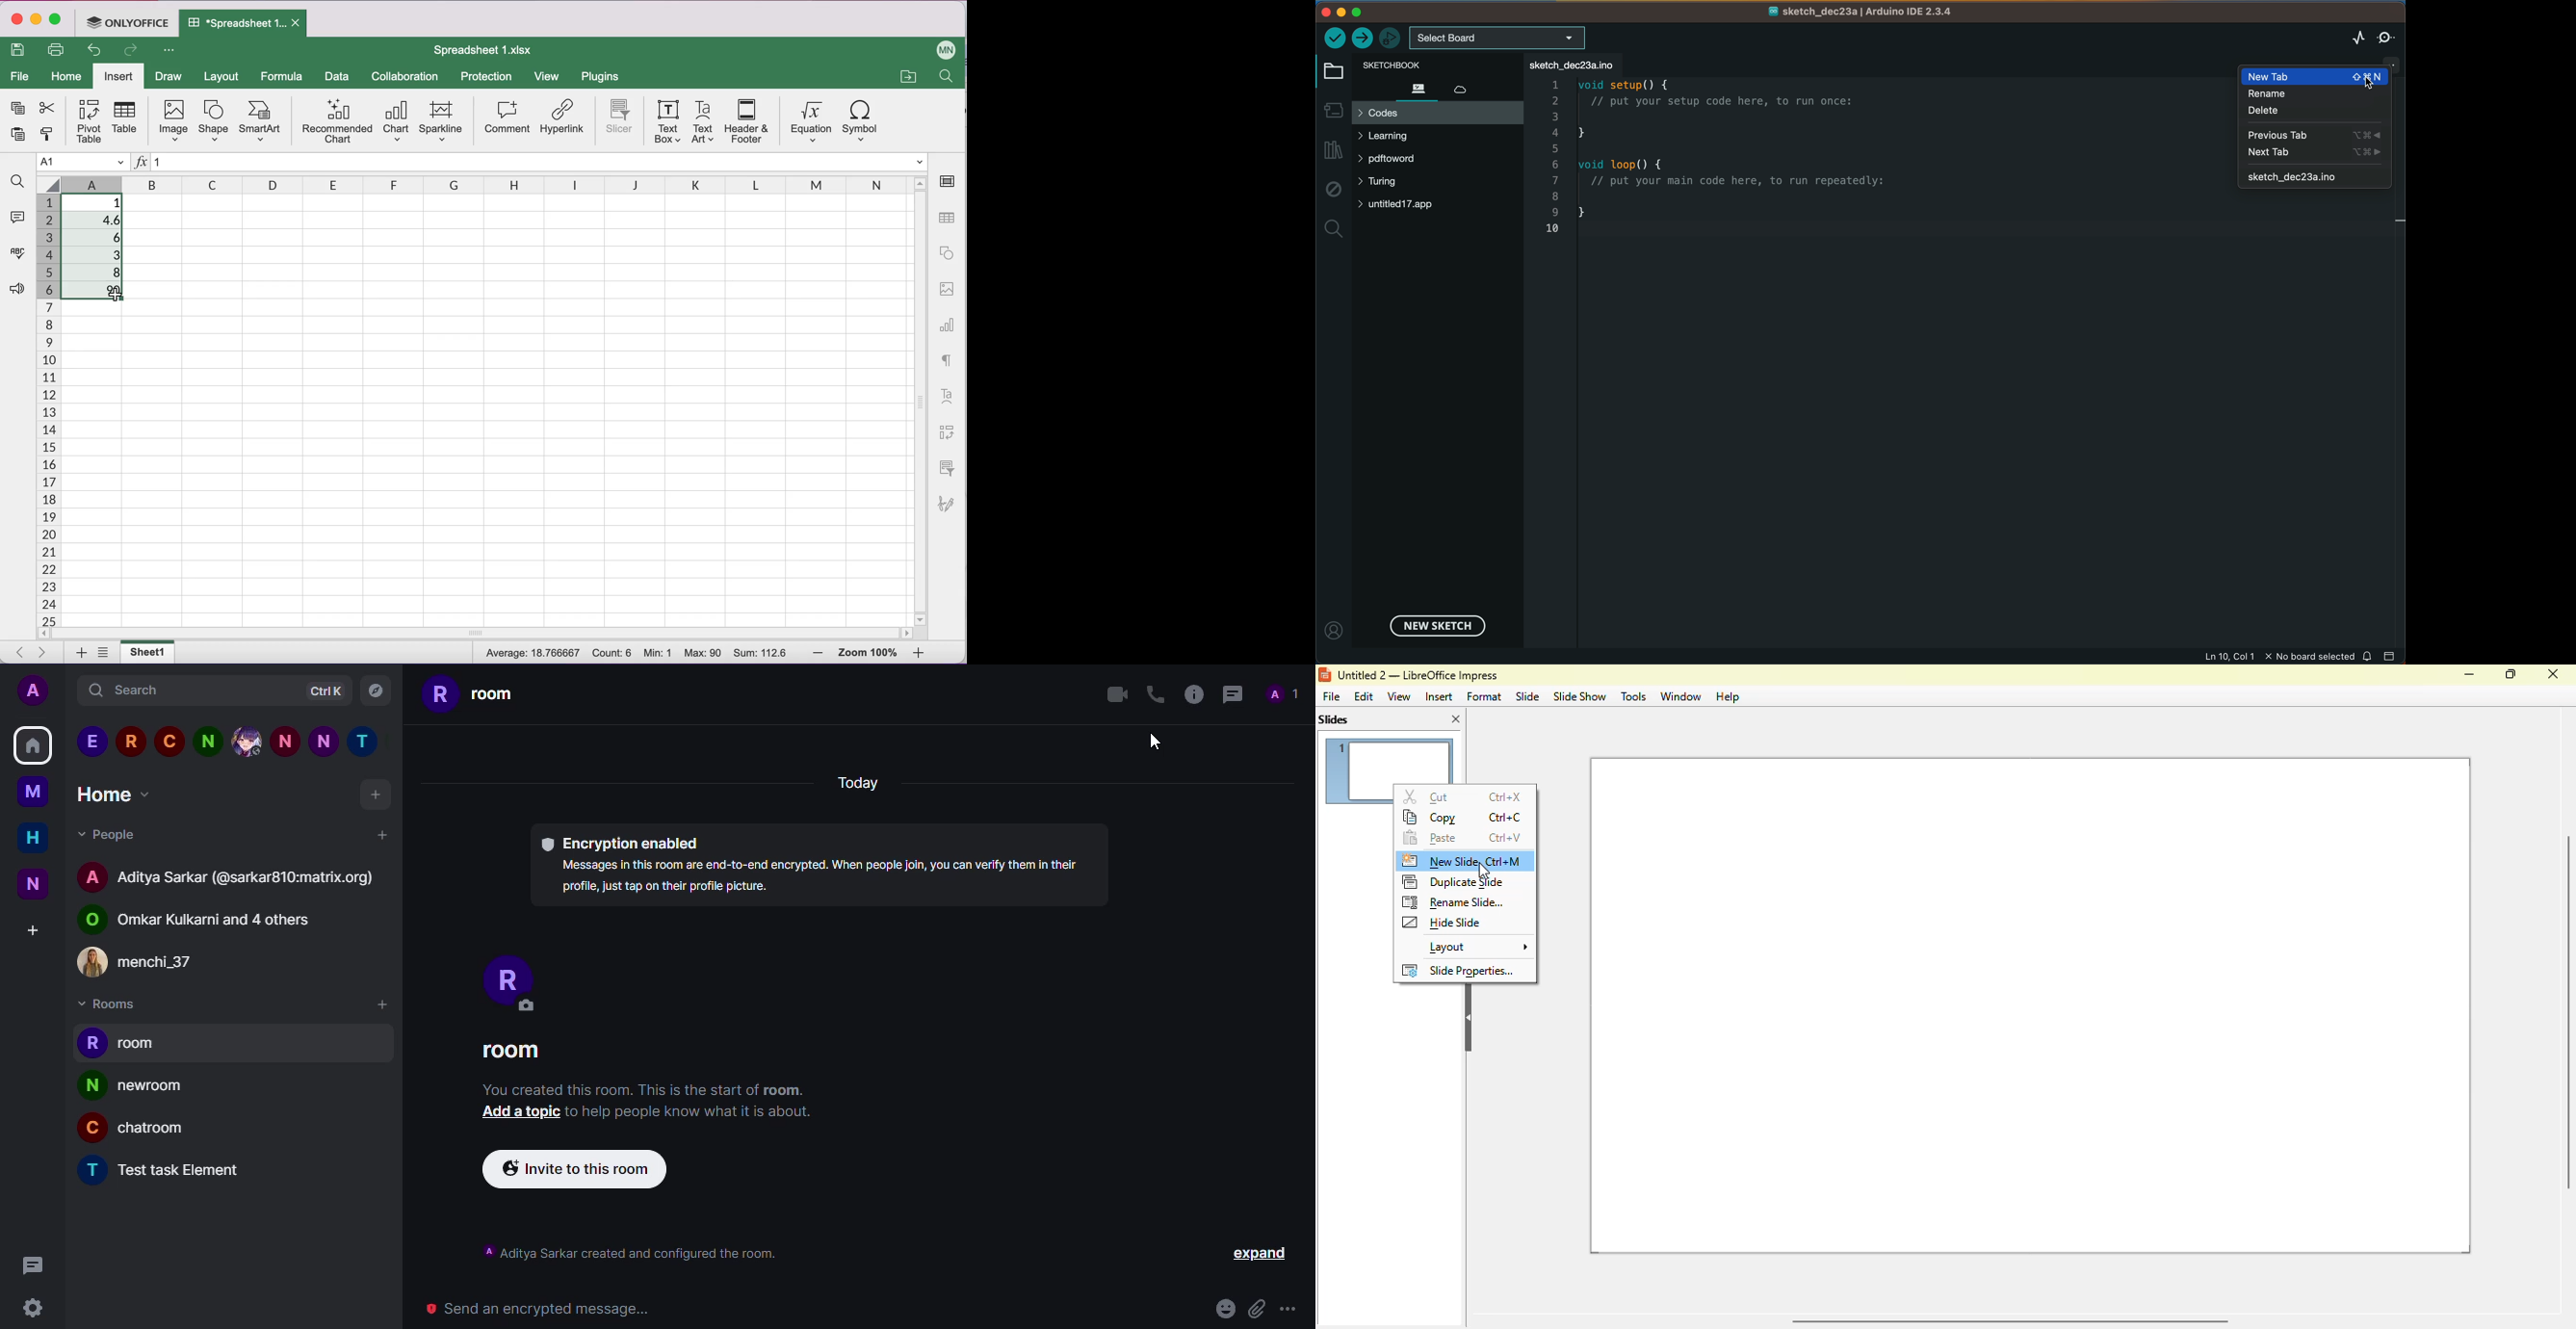  I want to click on Video call, so click(1119, 694).